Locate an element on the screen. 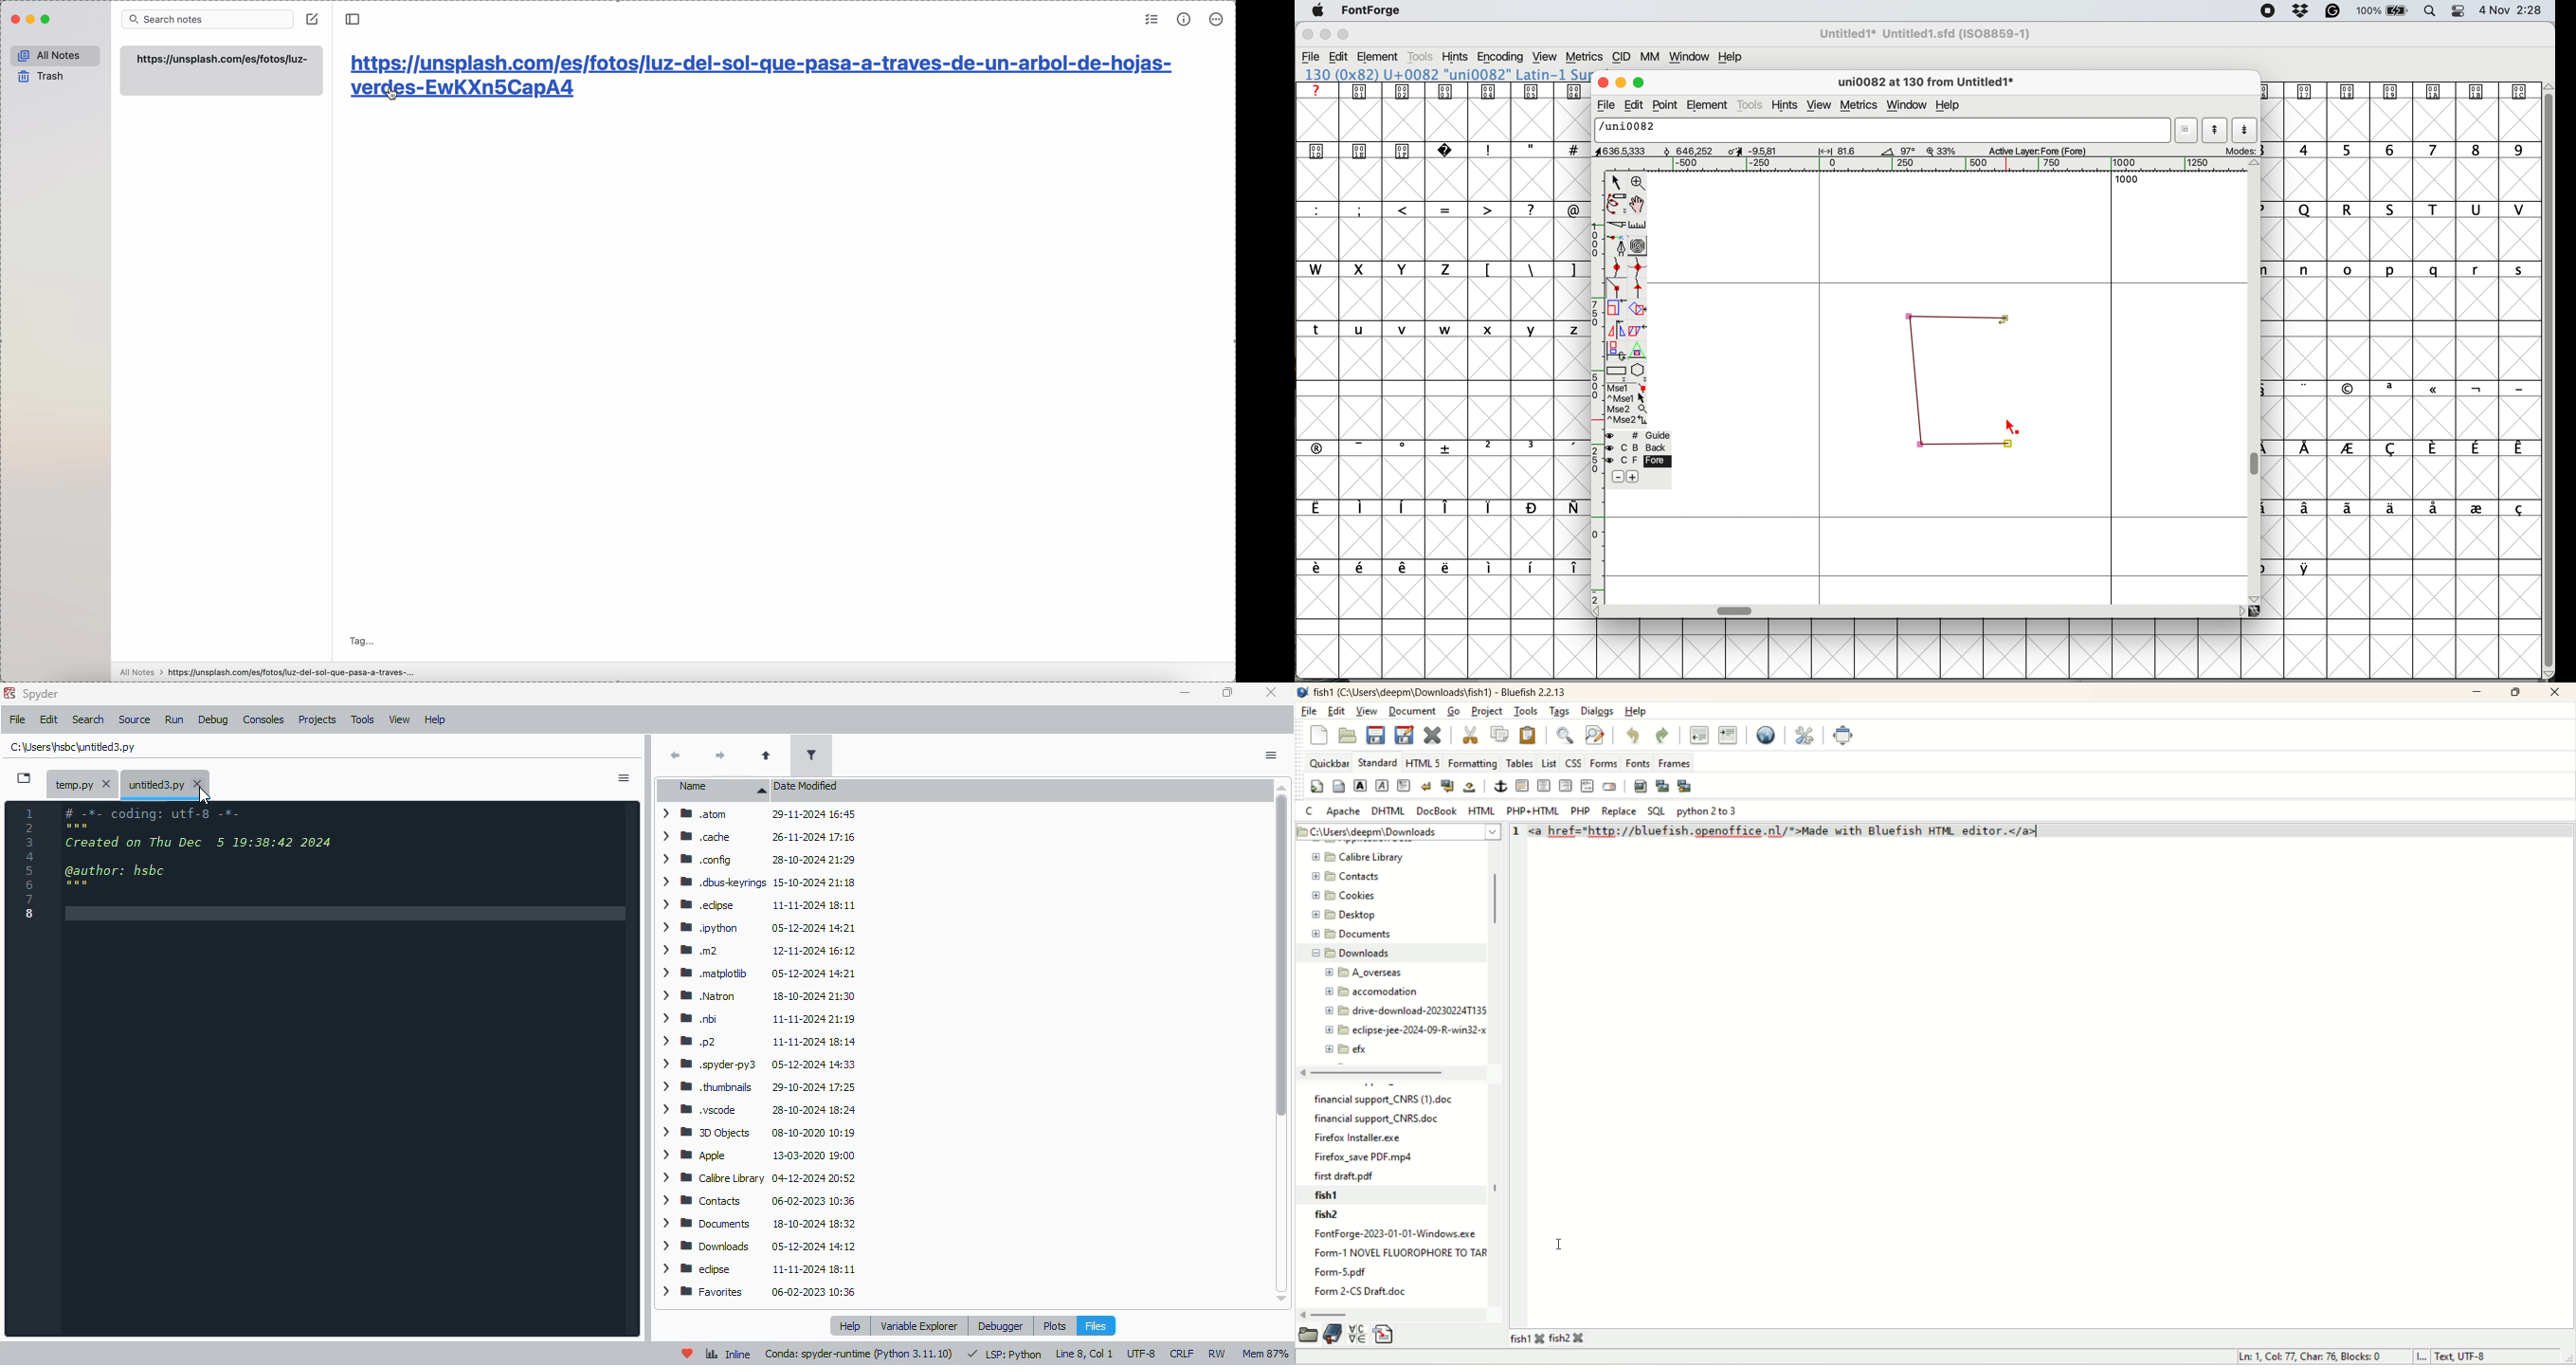 Image resolution: width=2576 pixels, height=1372 pixels. parent is located at coordinates (768, 756).